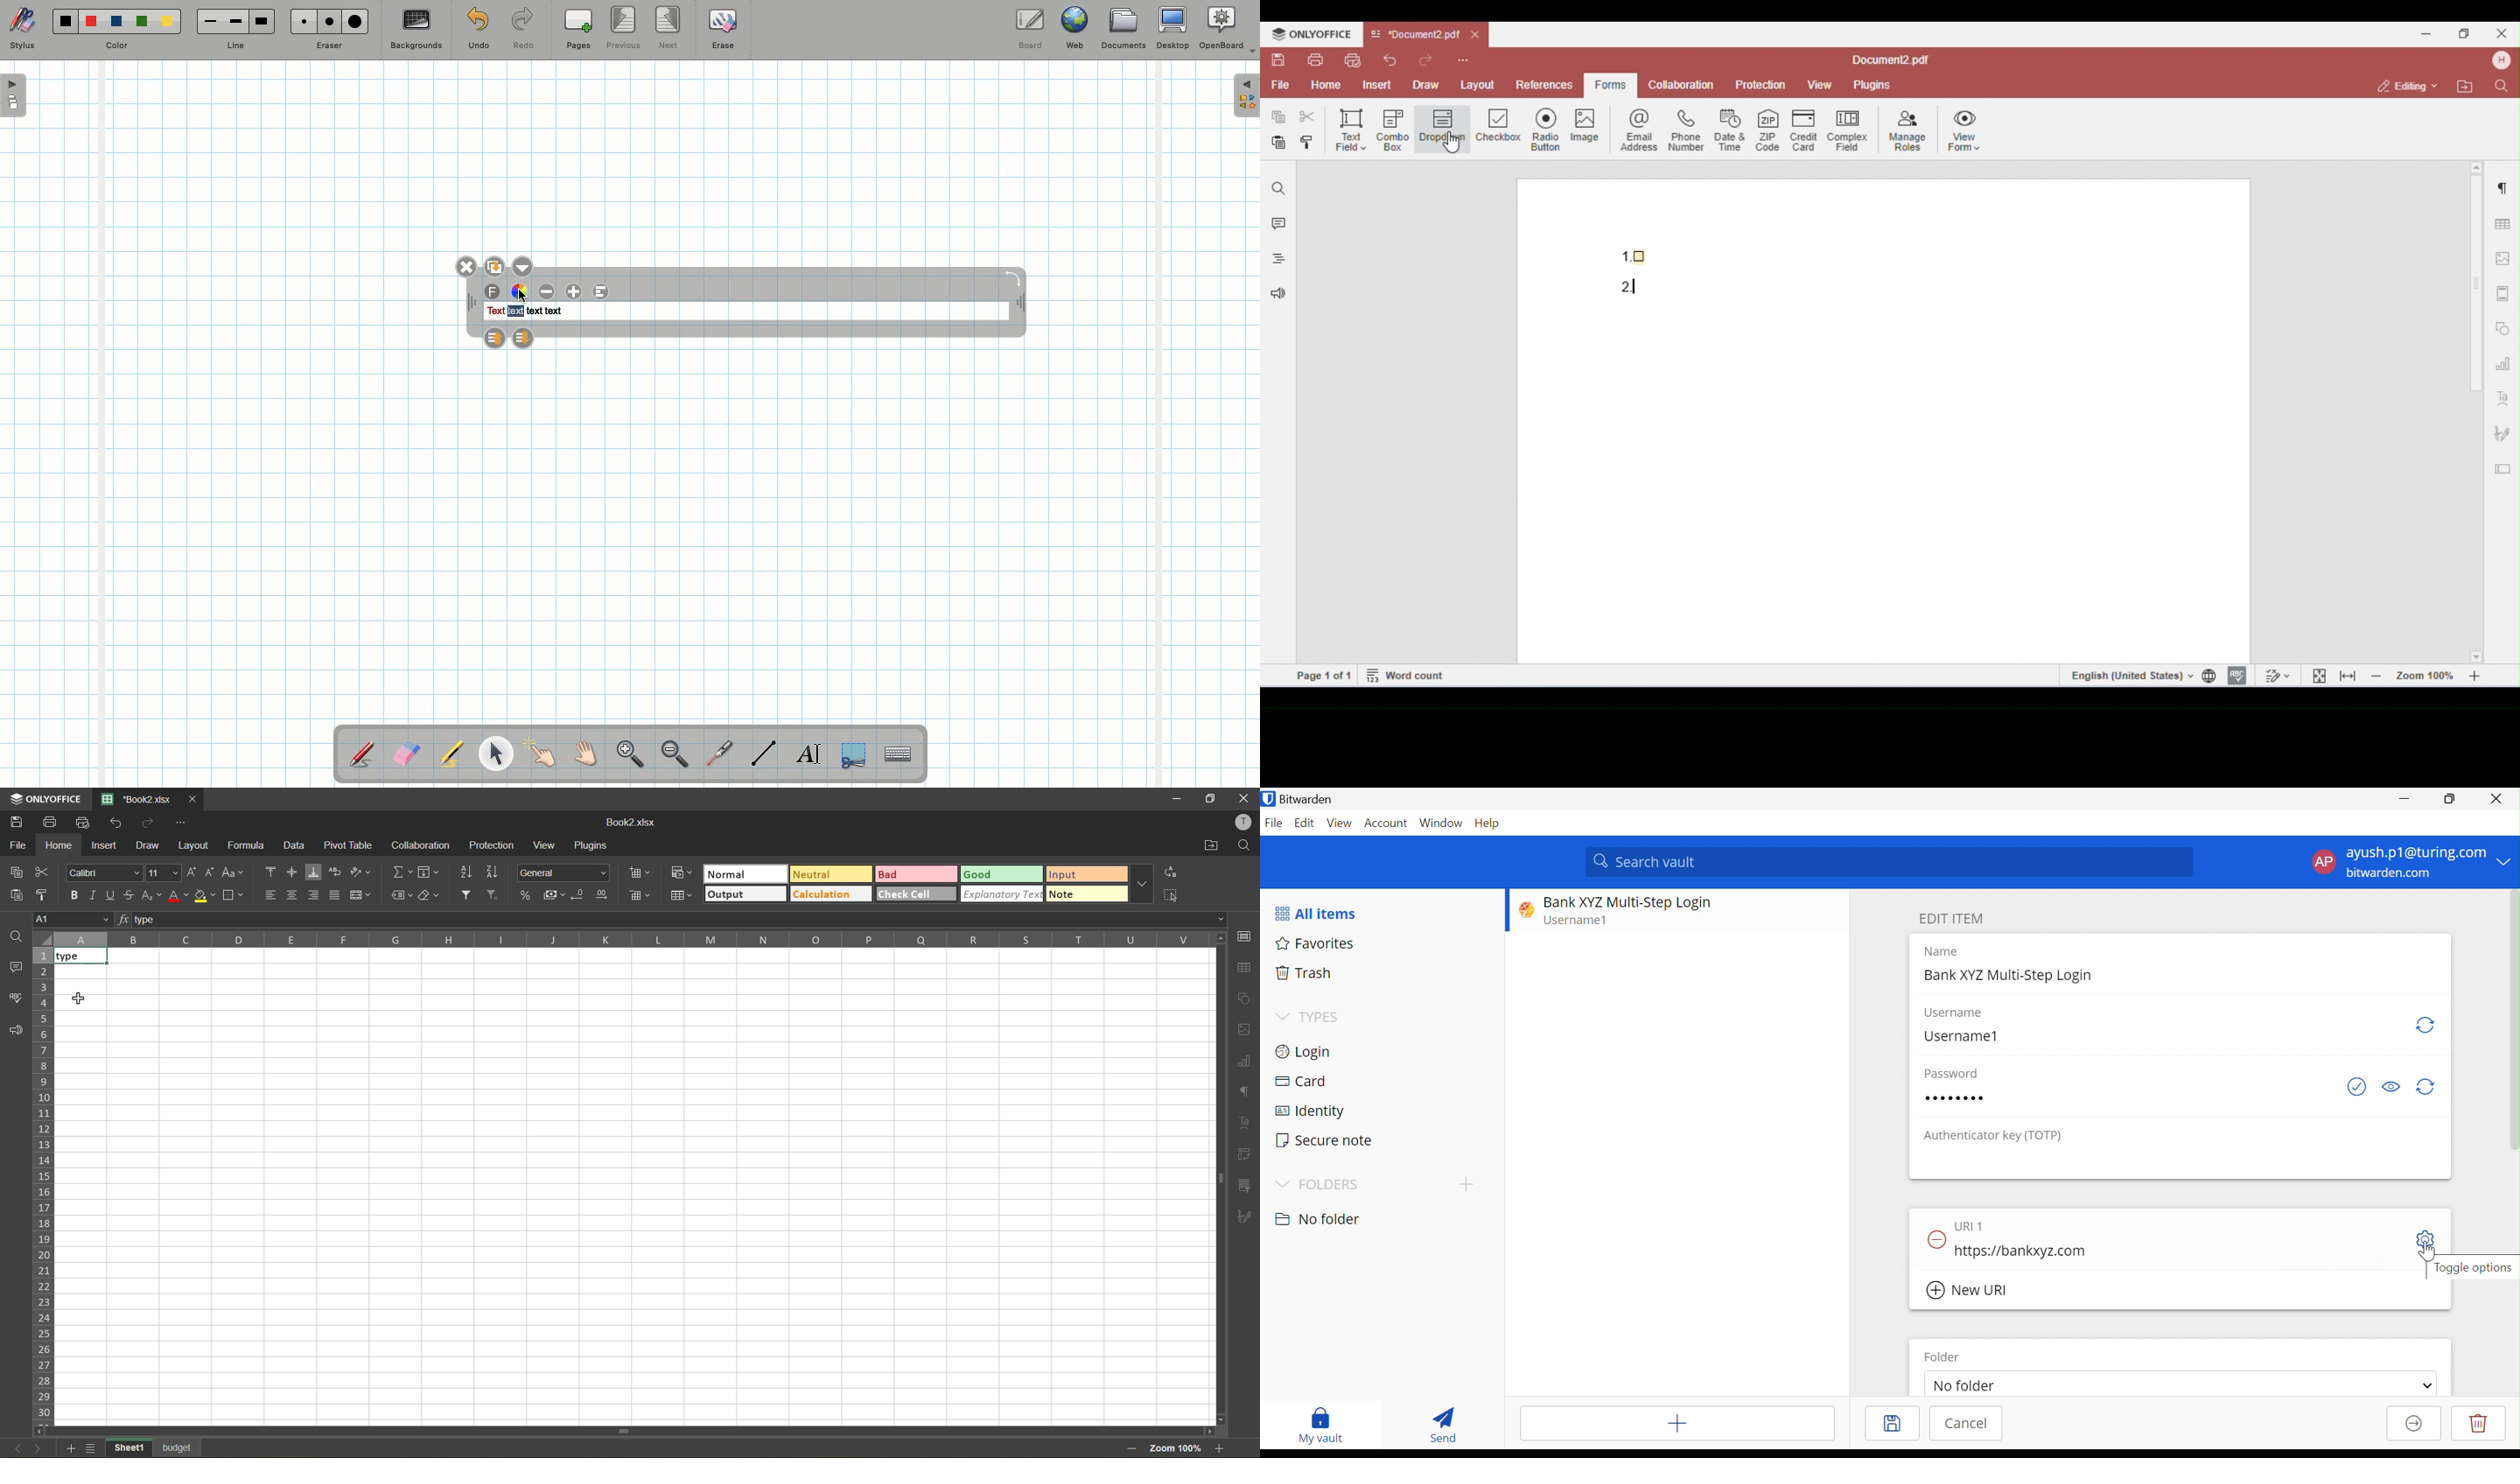 The image size is (2520, 1484). Describe the element at coordinates (1248, 1061) in the screenshot. I see `charts` at that location.